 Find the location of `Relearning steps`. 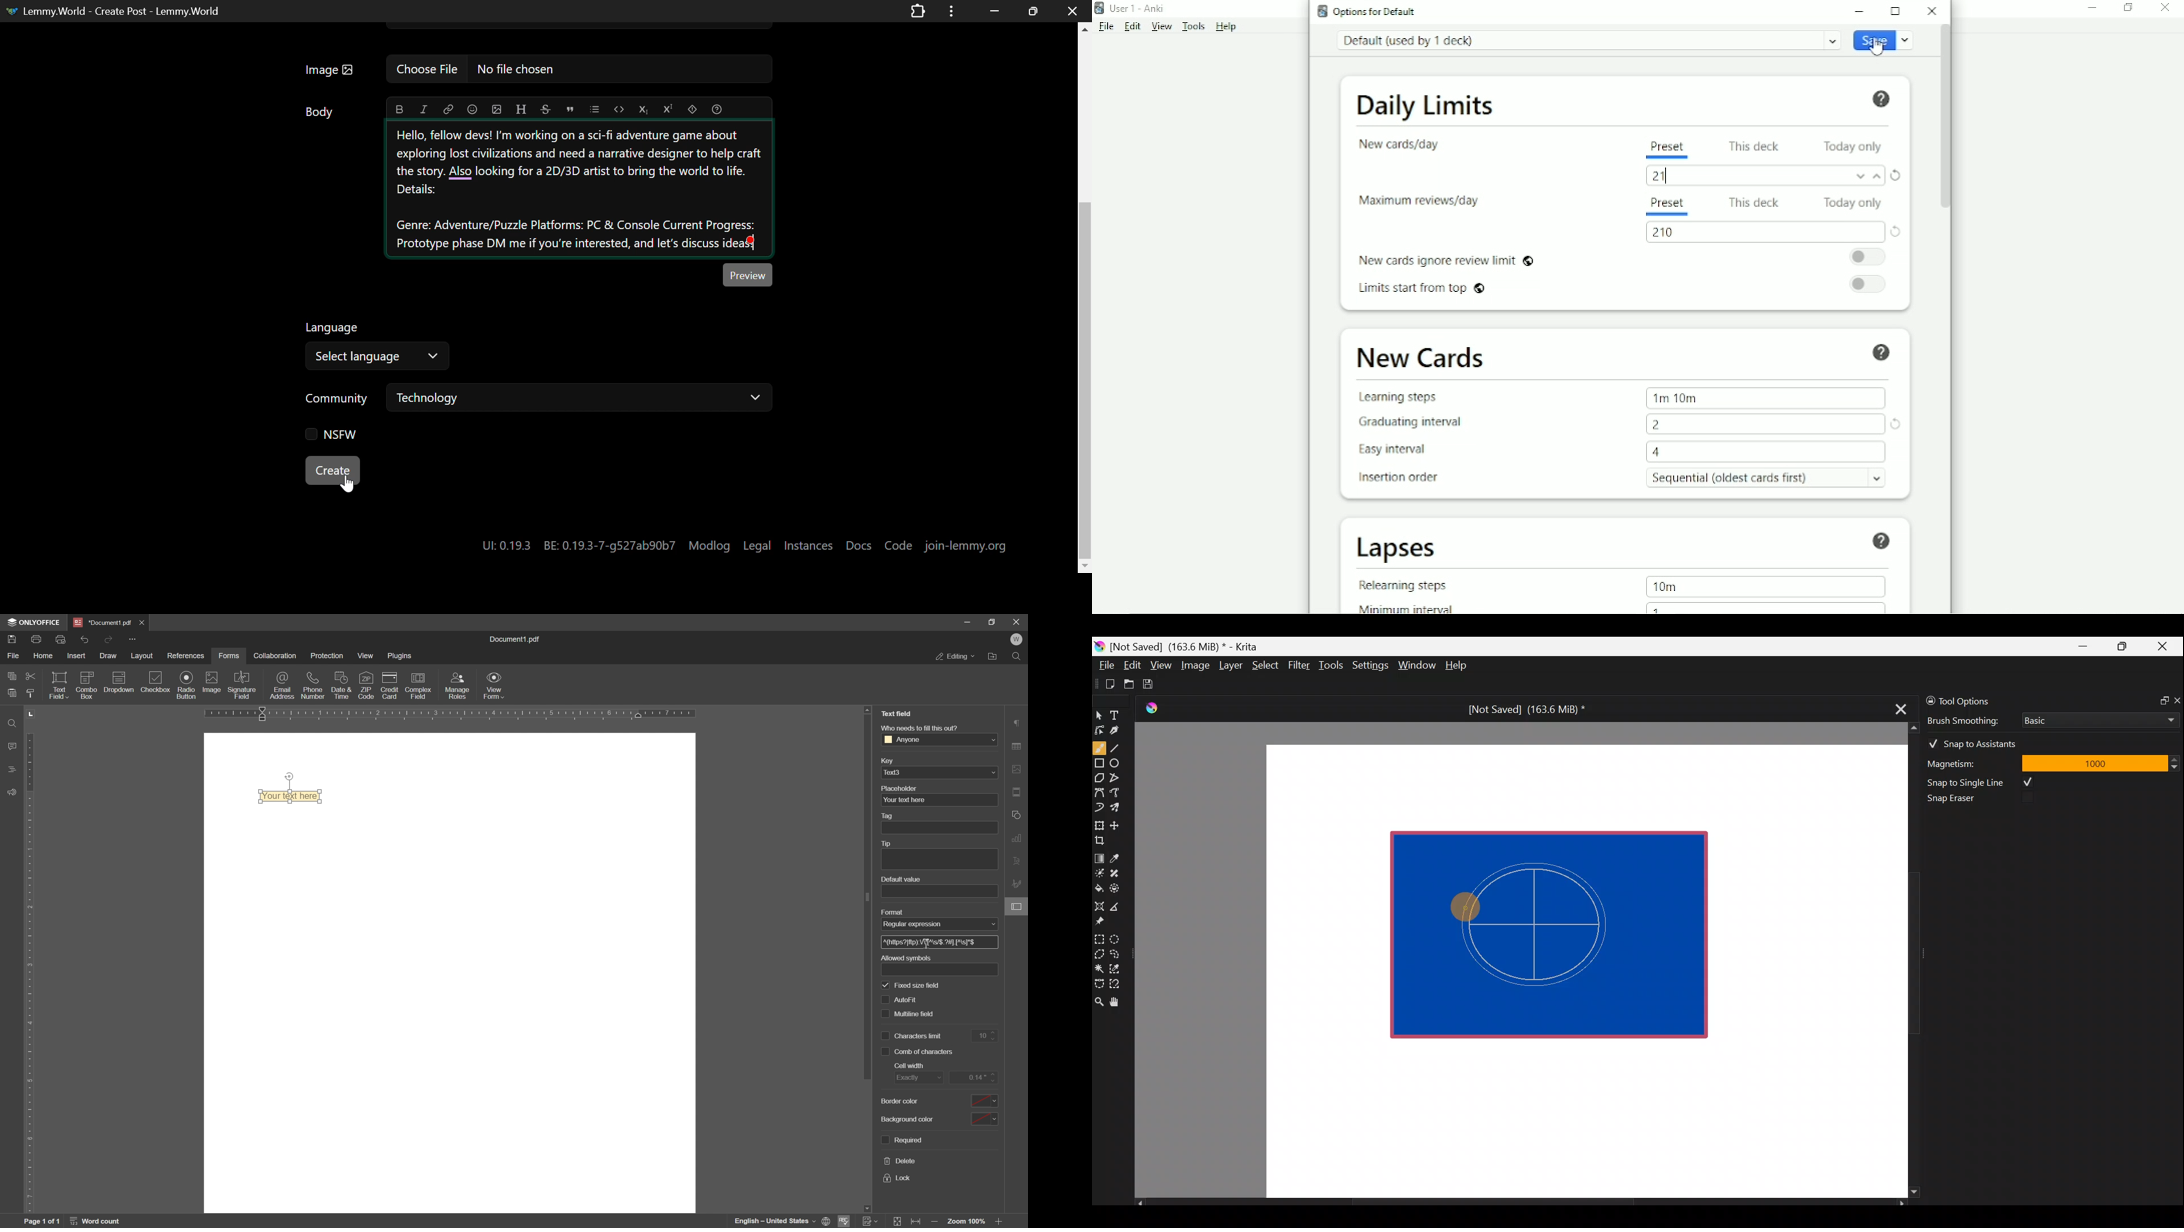

Relearning steps is located at coordinates (1409, 586).